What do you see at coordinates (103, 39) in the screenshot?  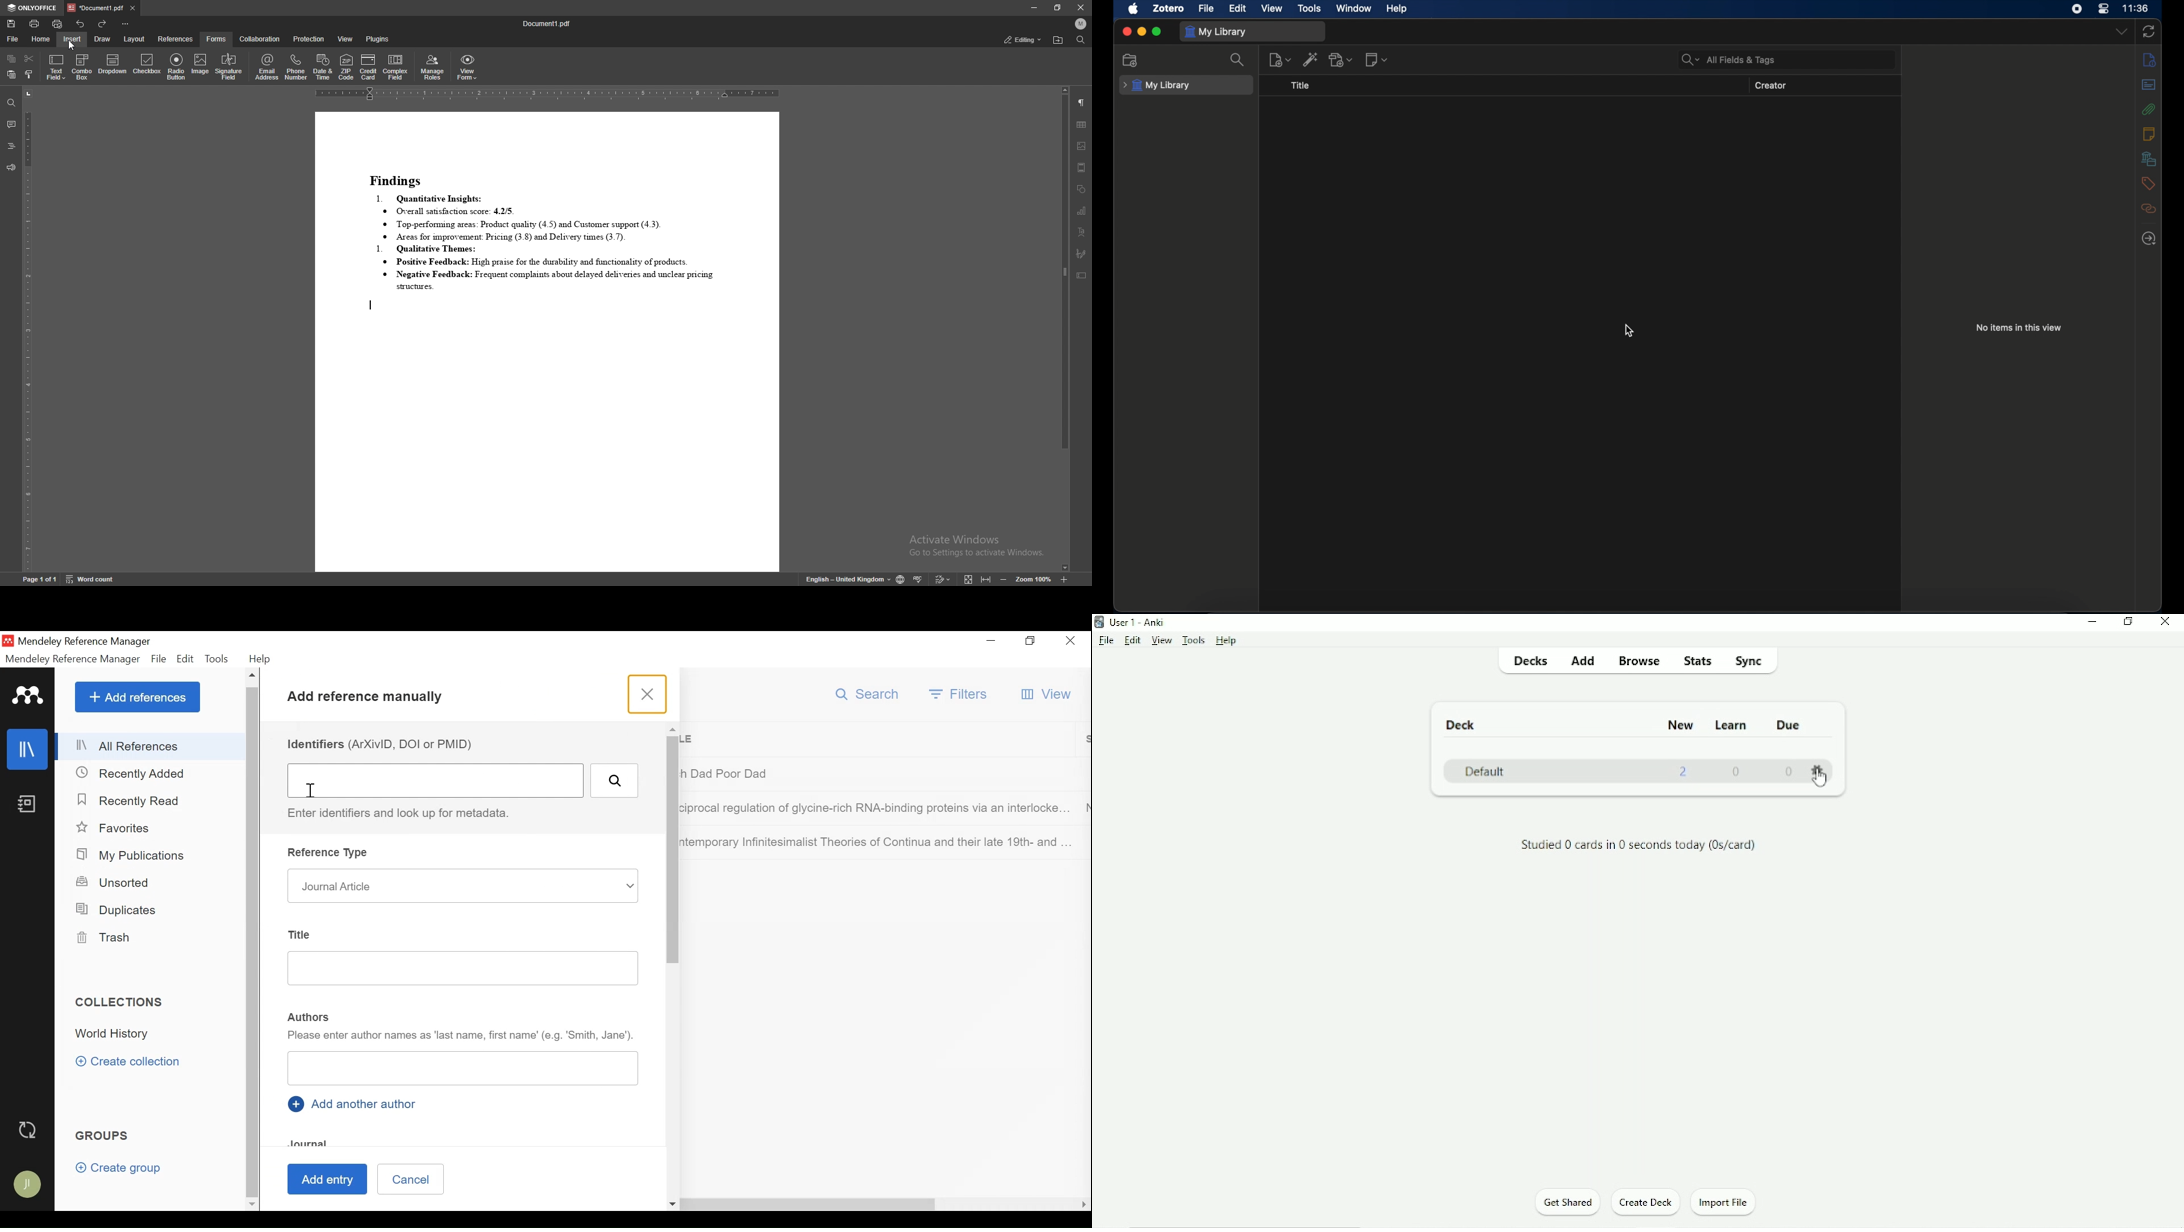 I see `draw` at bounding box center [103, 39].